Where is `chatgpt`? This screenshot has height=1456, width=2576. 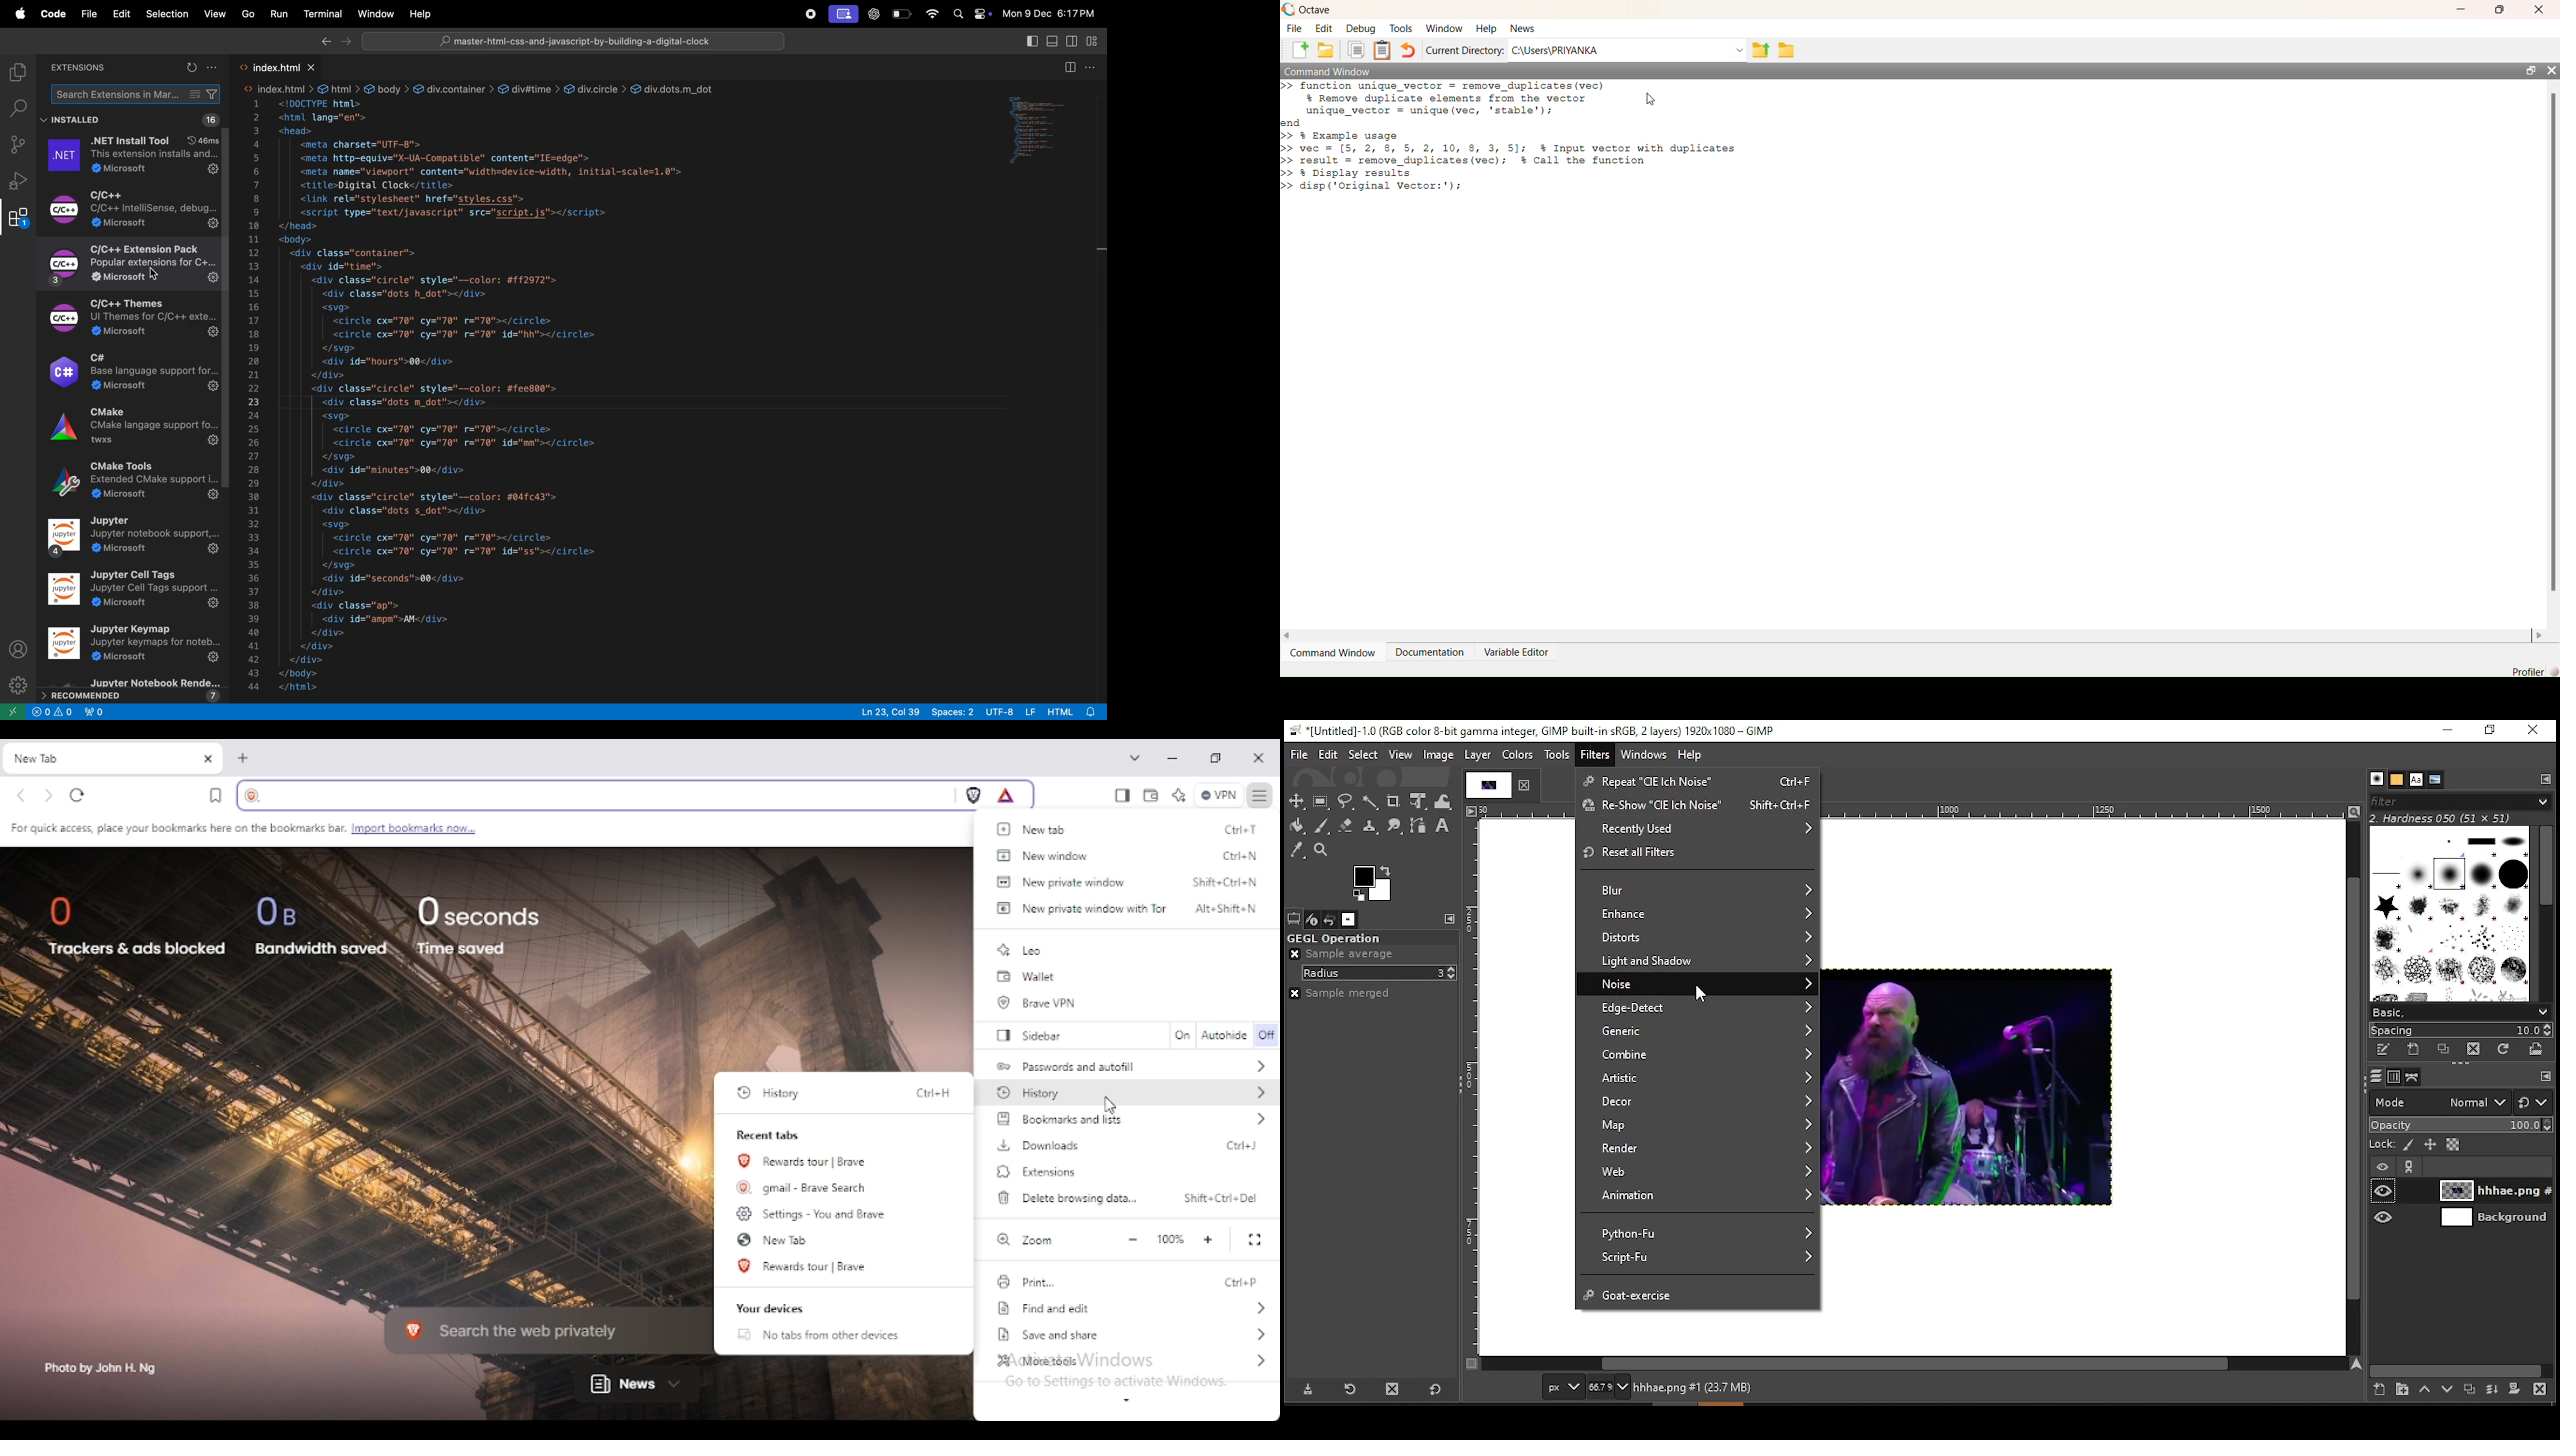 chatgpt is located at coordinates (875, 15).